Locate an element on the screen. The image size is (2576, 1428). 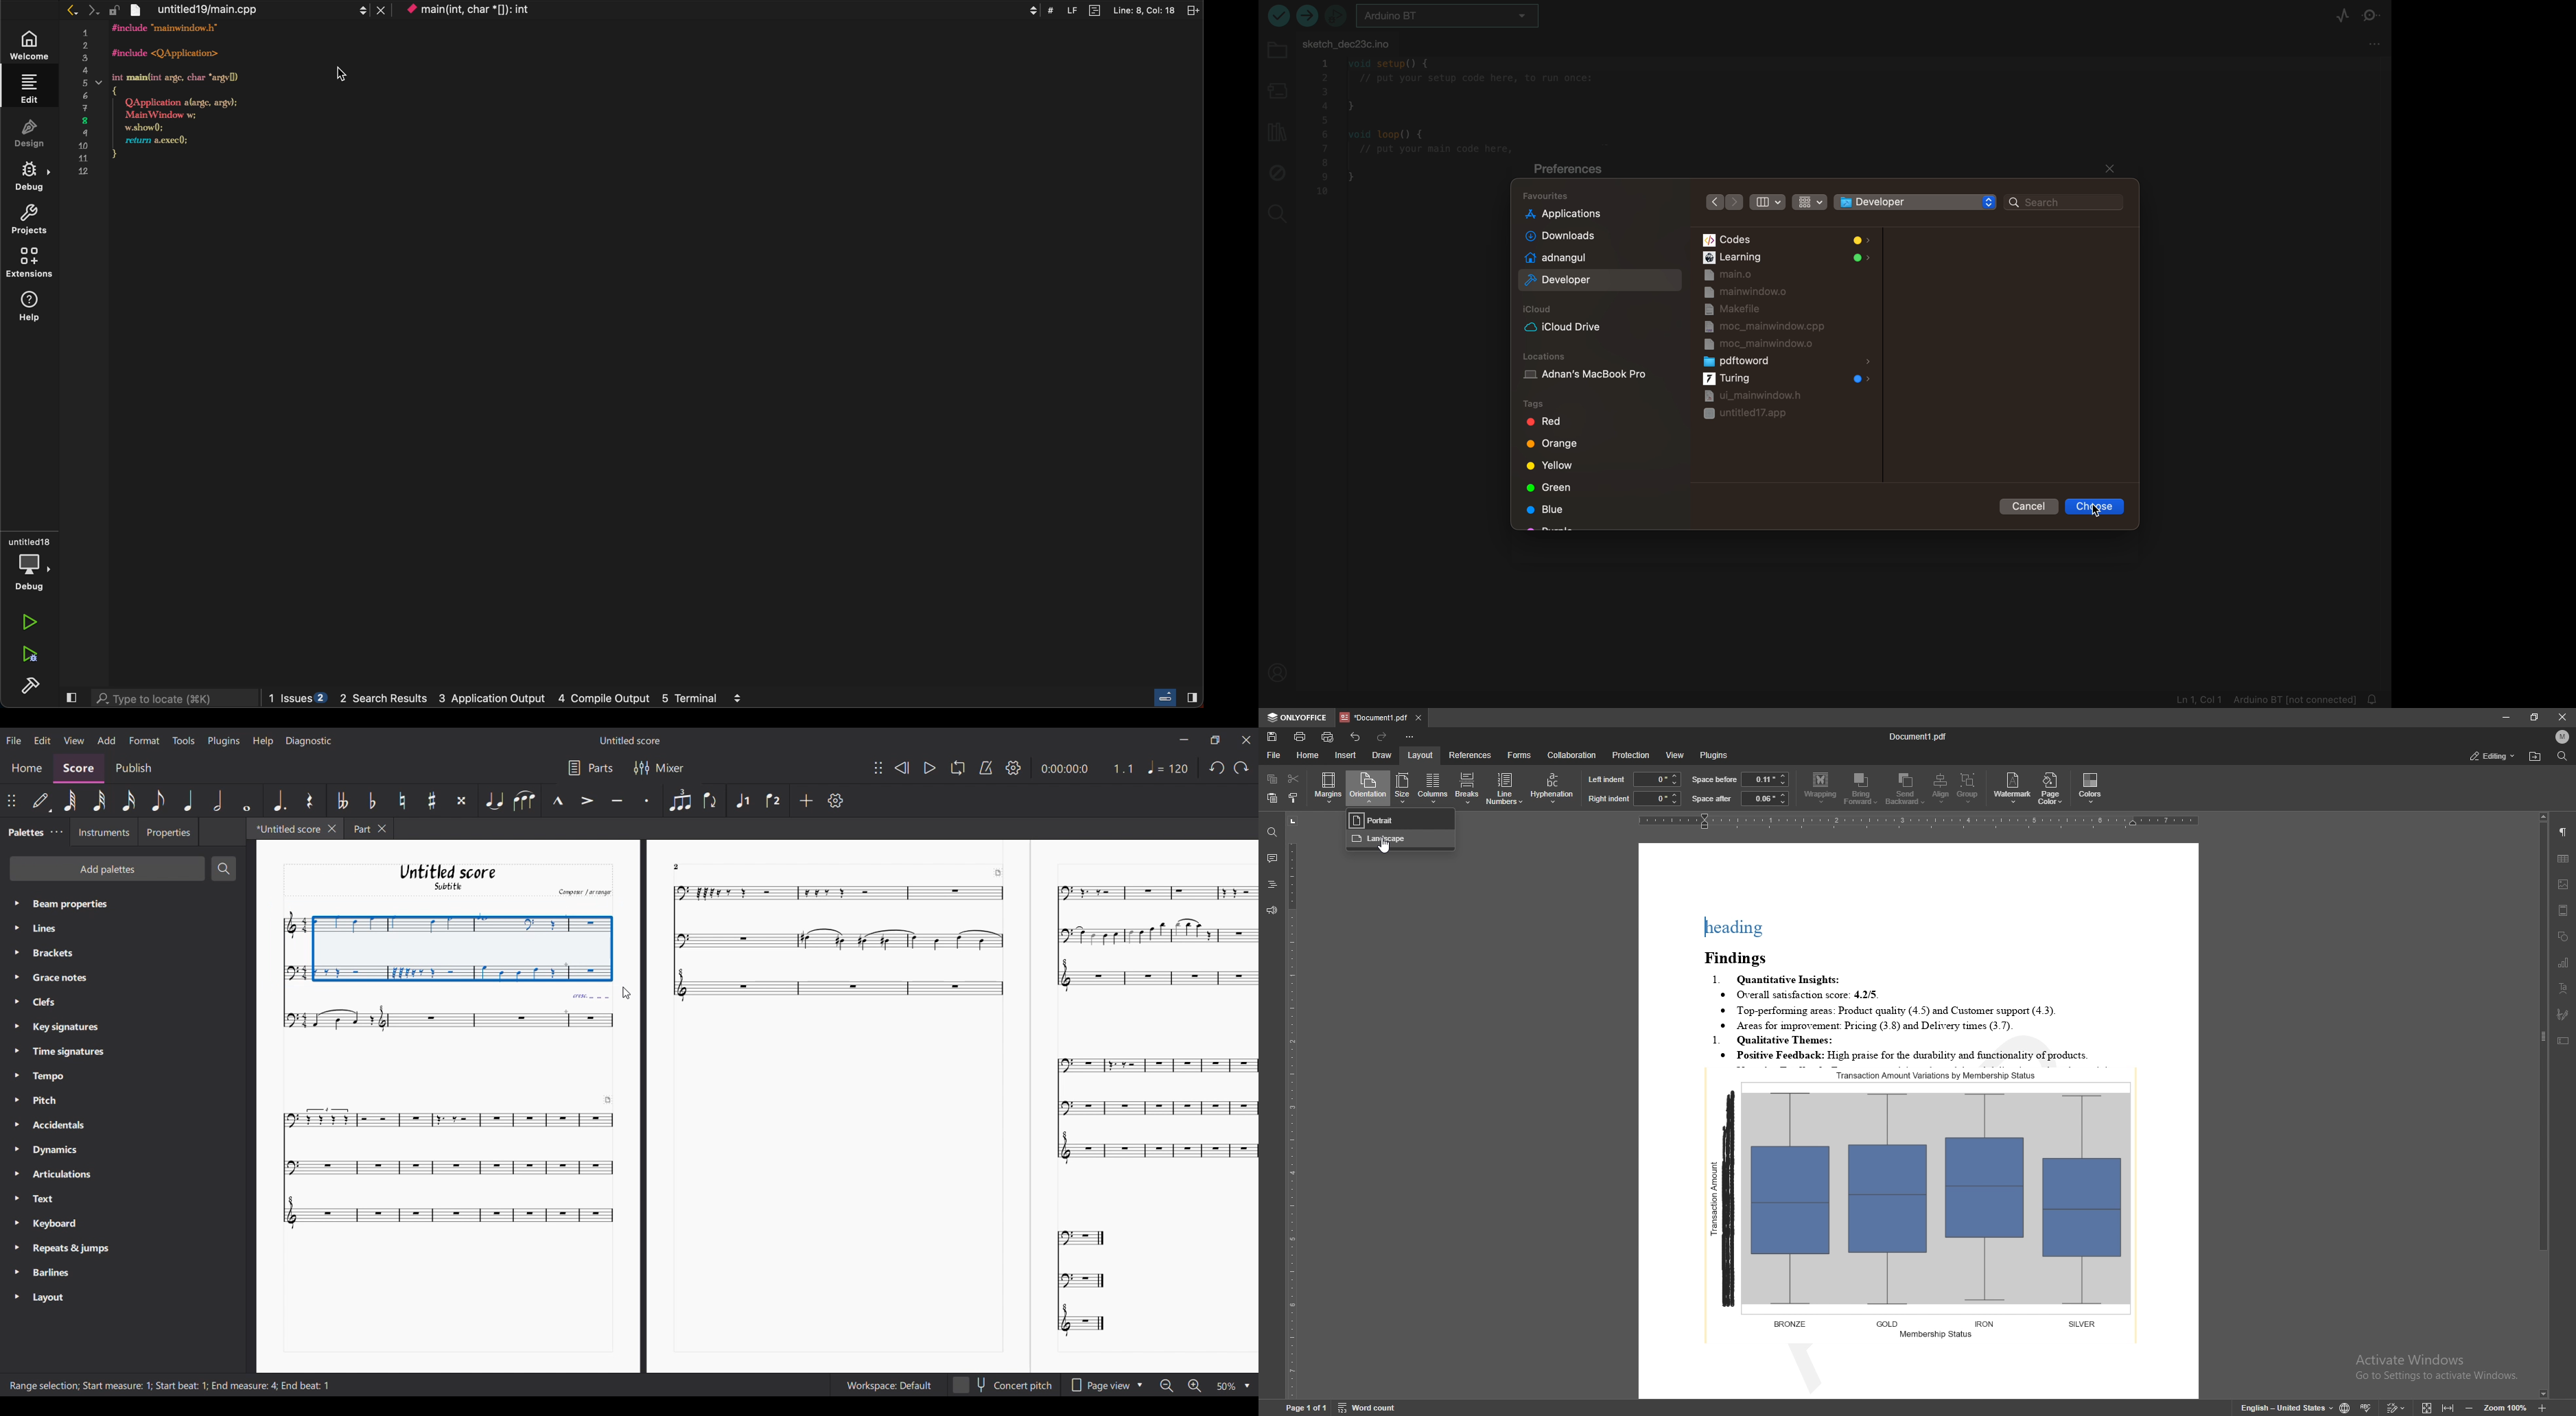
space before is located at coordinates (1714, 779).